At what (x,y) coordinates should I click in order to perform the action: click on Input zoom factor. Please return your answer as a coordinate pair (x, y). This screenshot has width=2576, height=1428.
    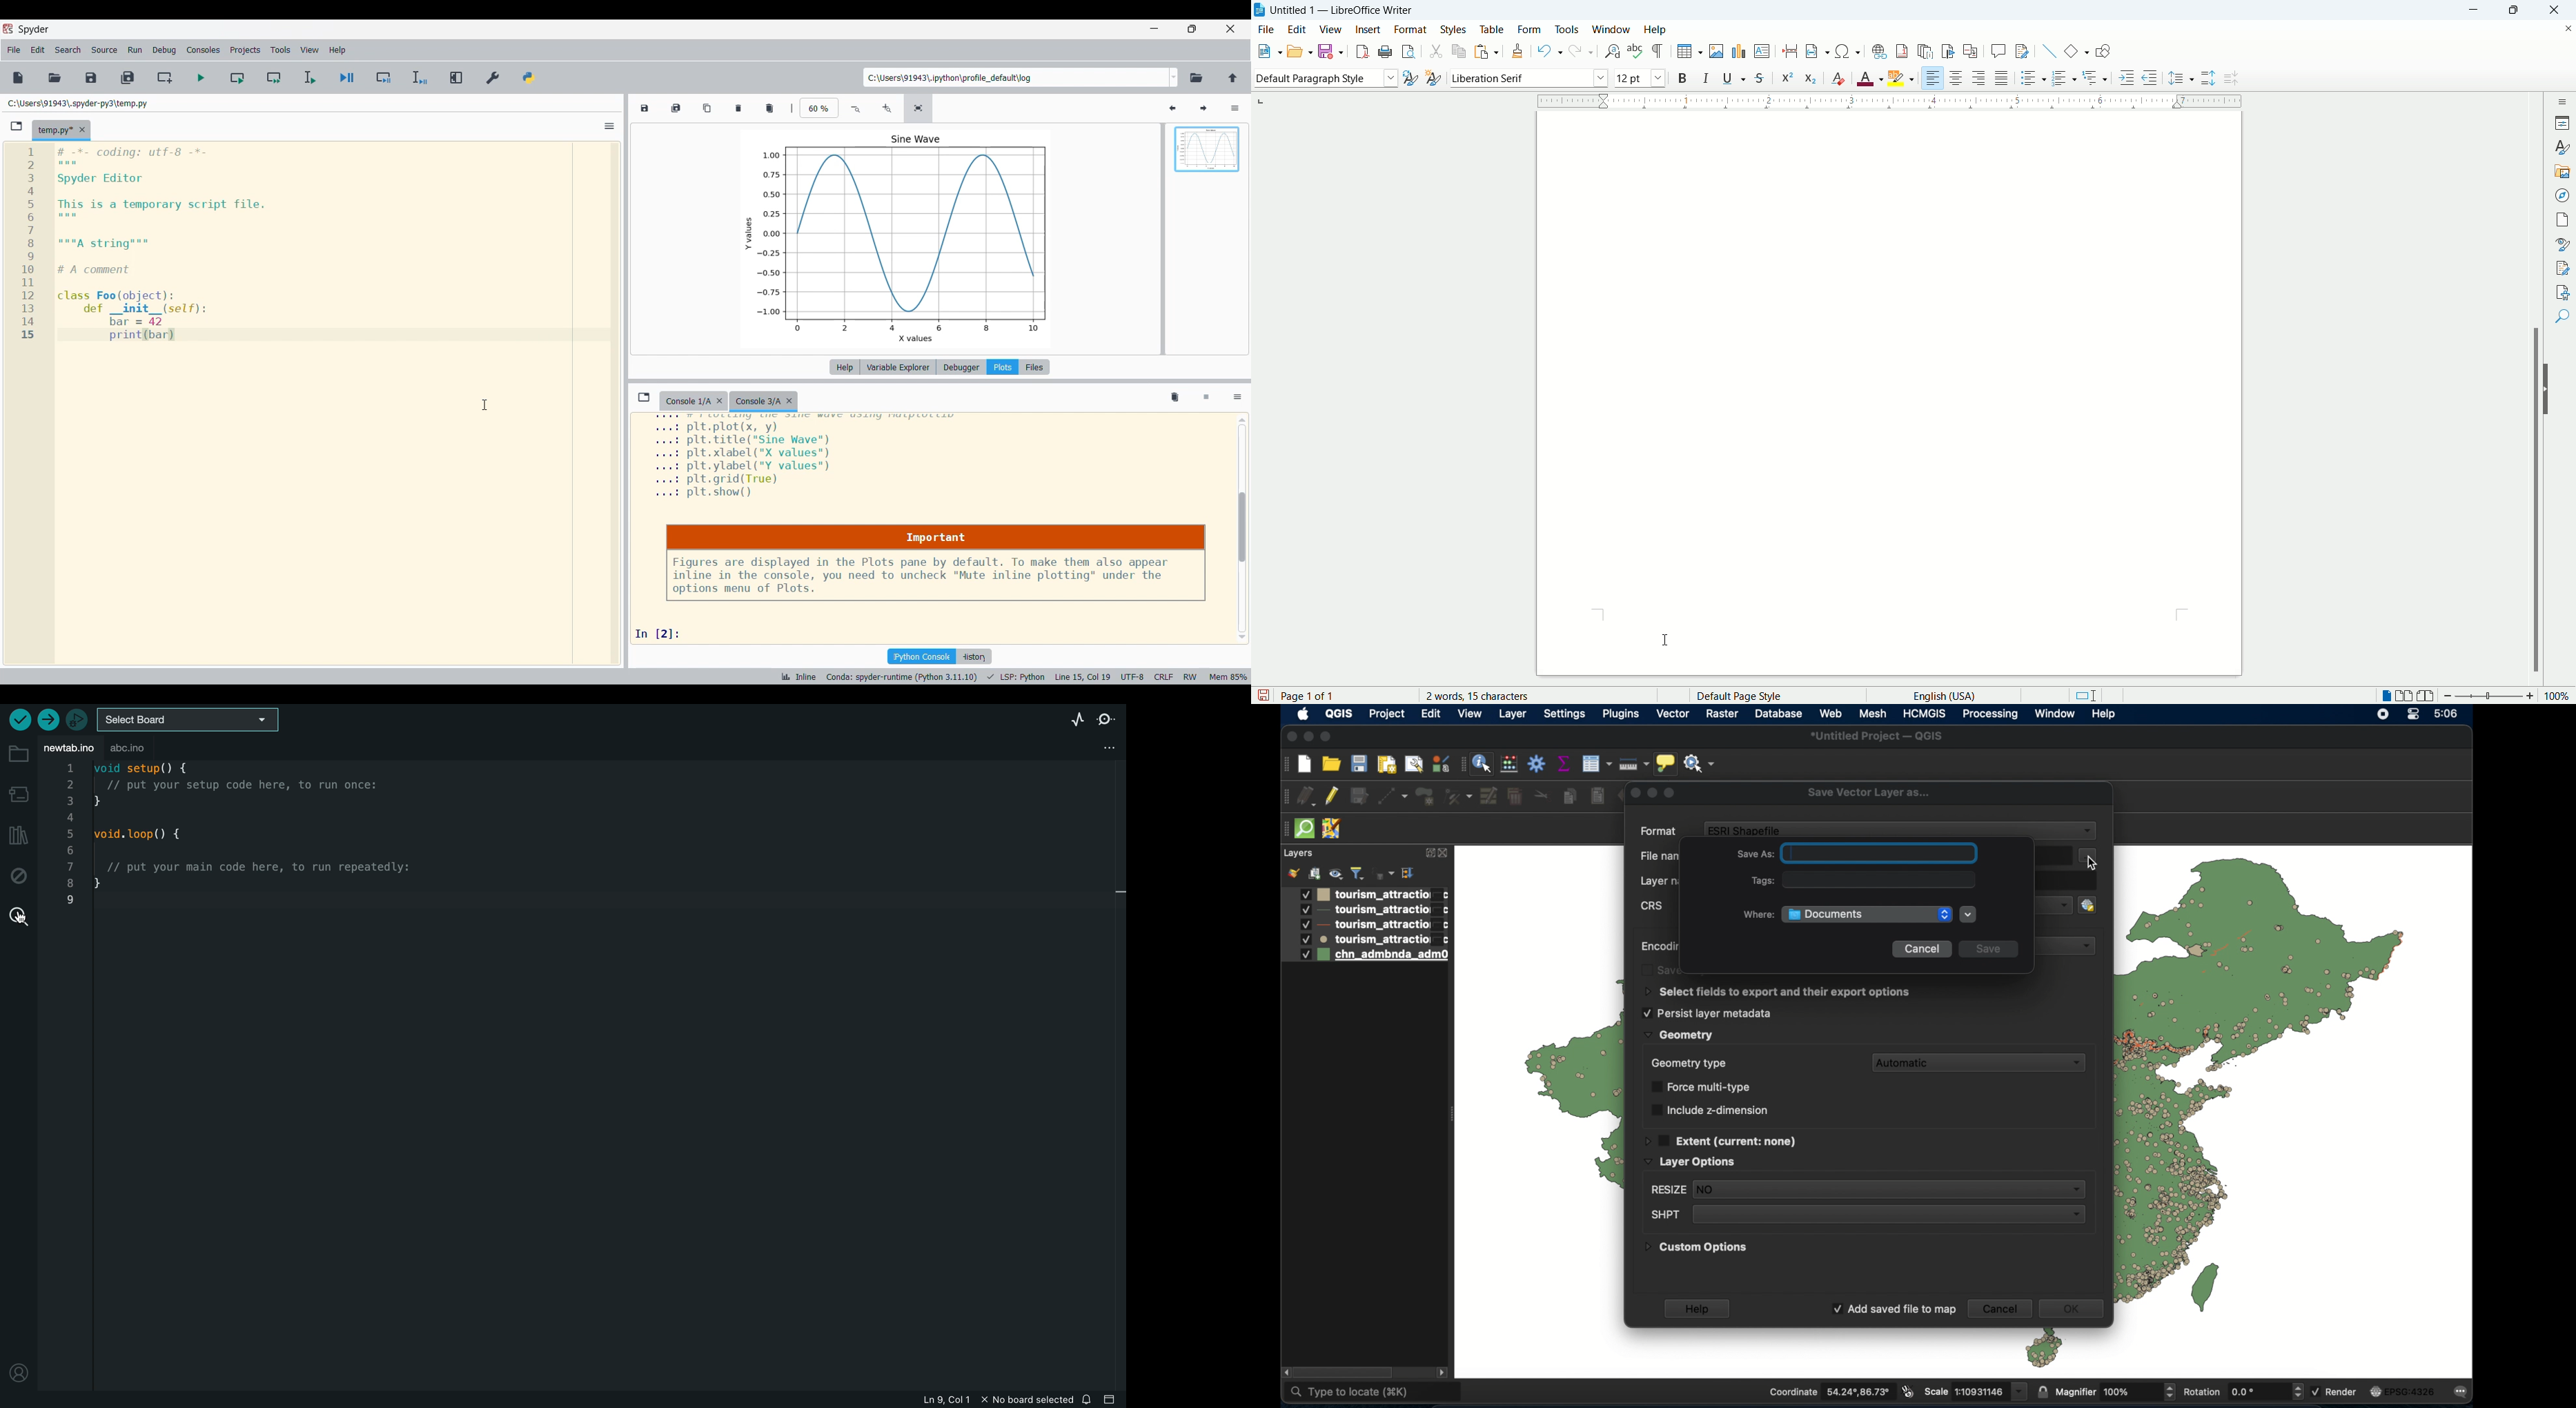
    Looking at the image, I should click on (820, 108).